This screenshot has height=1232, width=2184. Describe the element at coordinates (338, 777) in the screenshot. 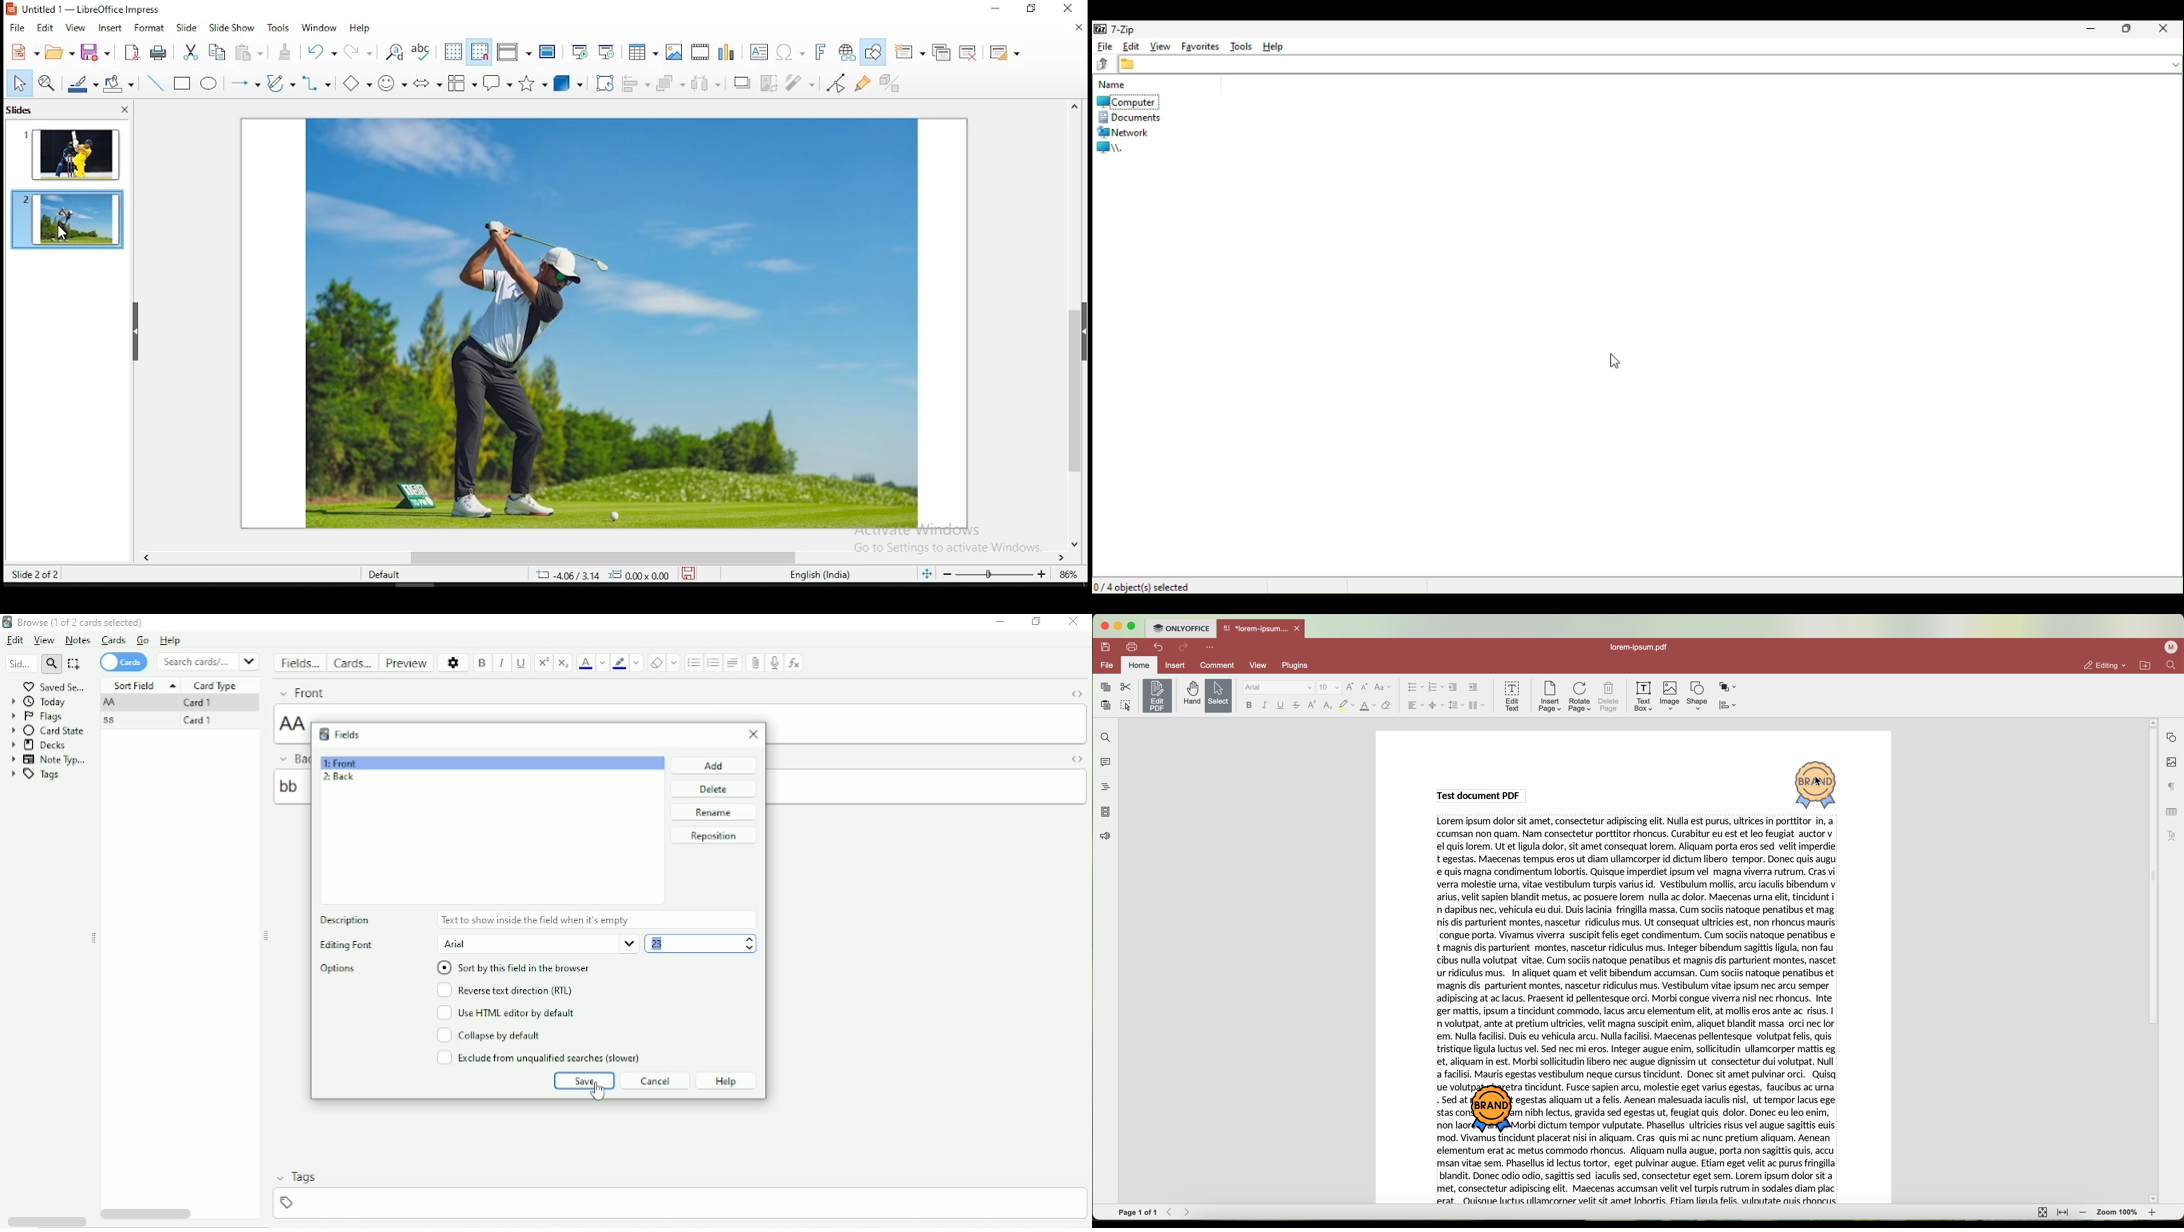

I see `2: Back` at that location.